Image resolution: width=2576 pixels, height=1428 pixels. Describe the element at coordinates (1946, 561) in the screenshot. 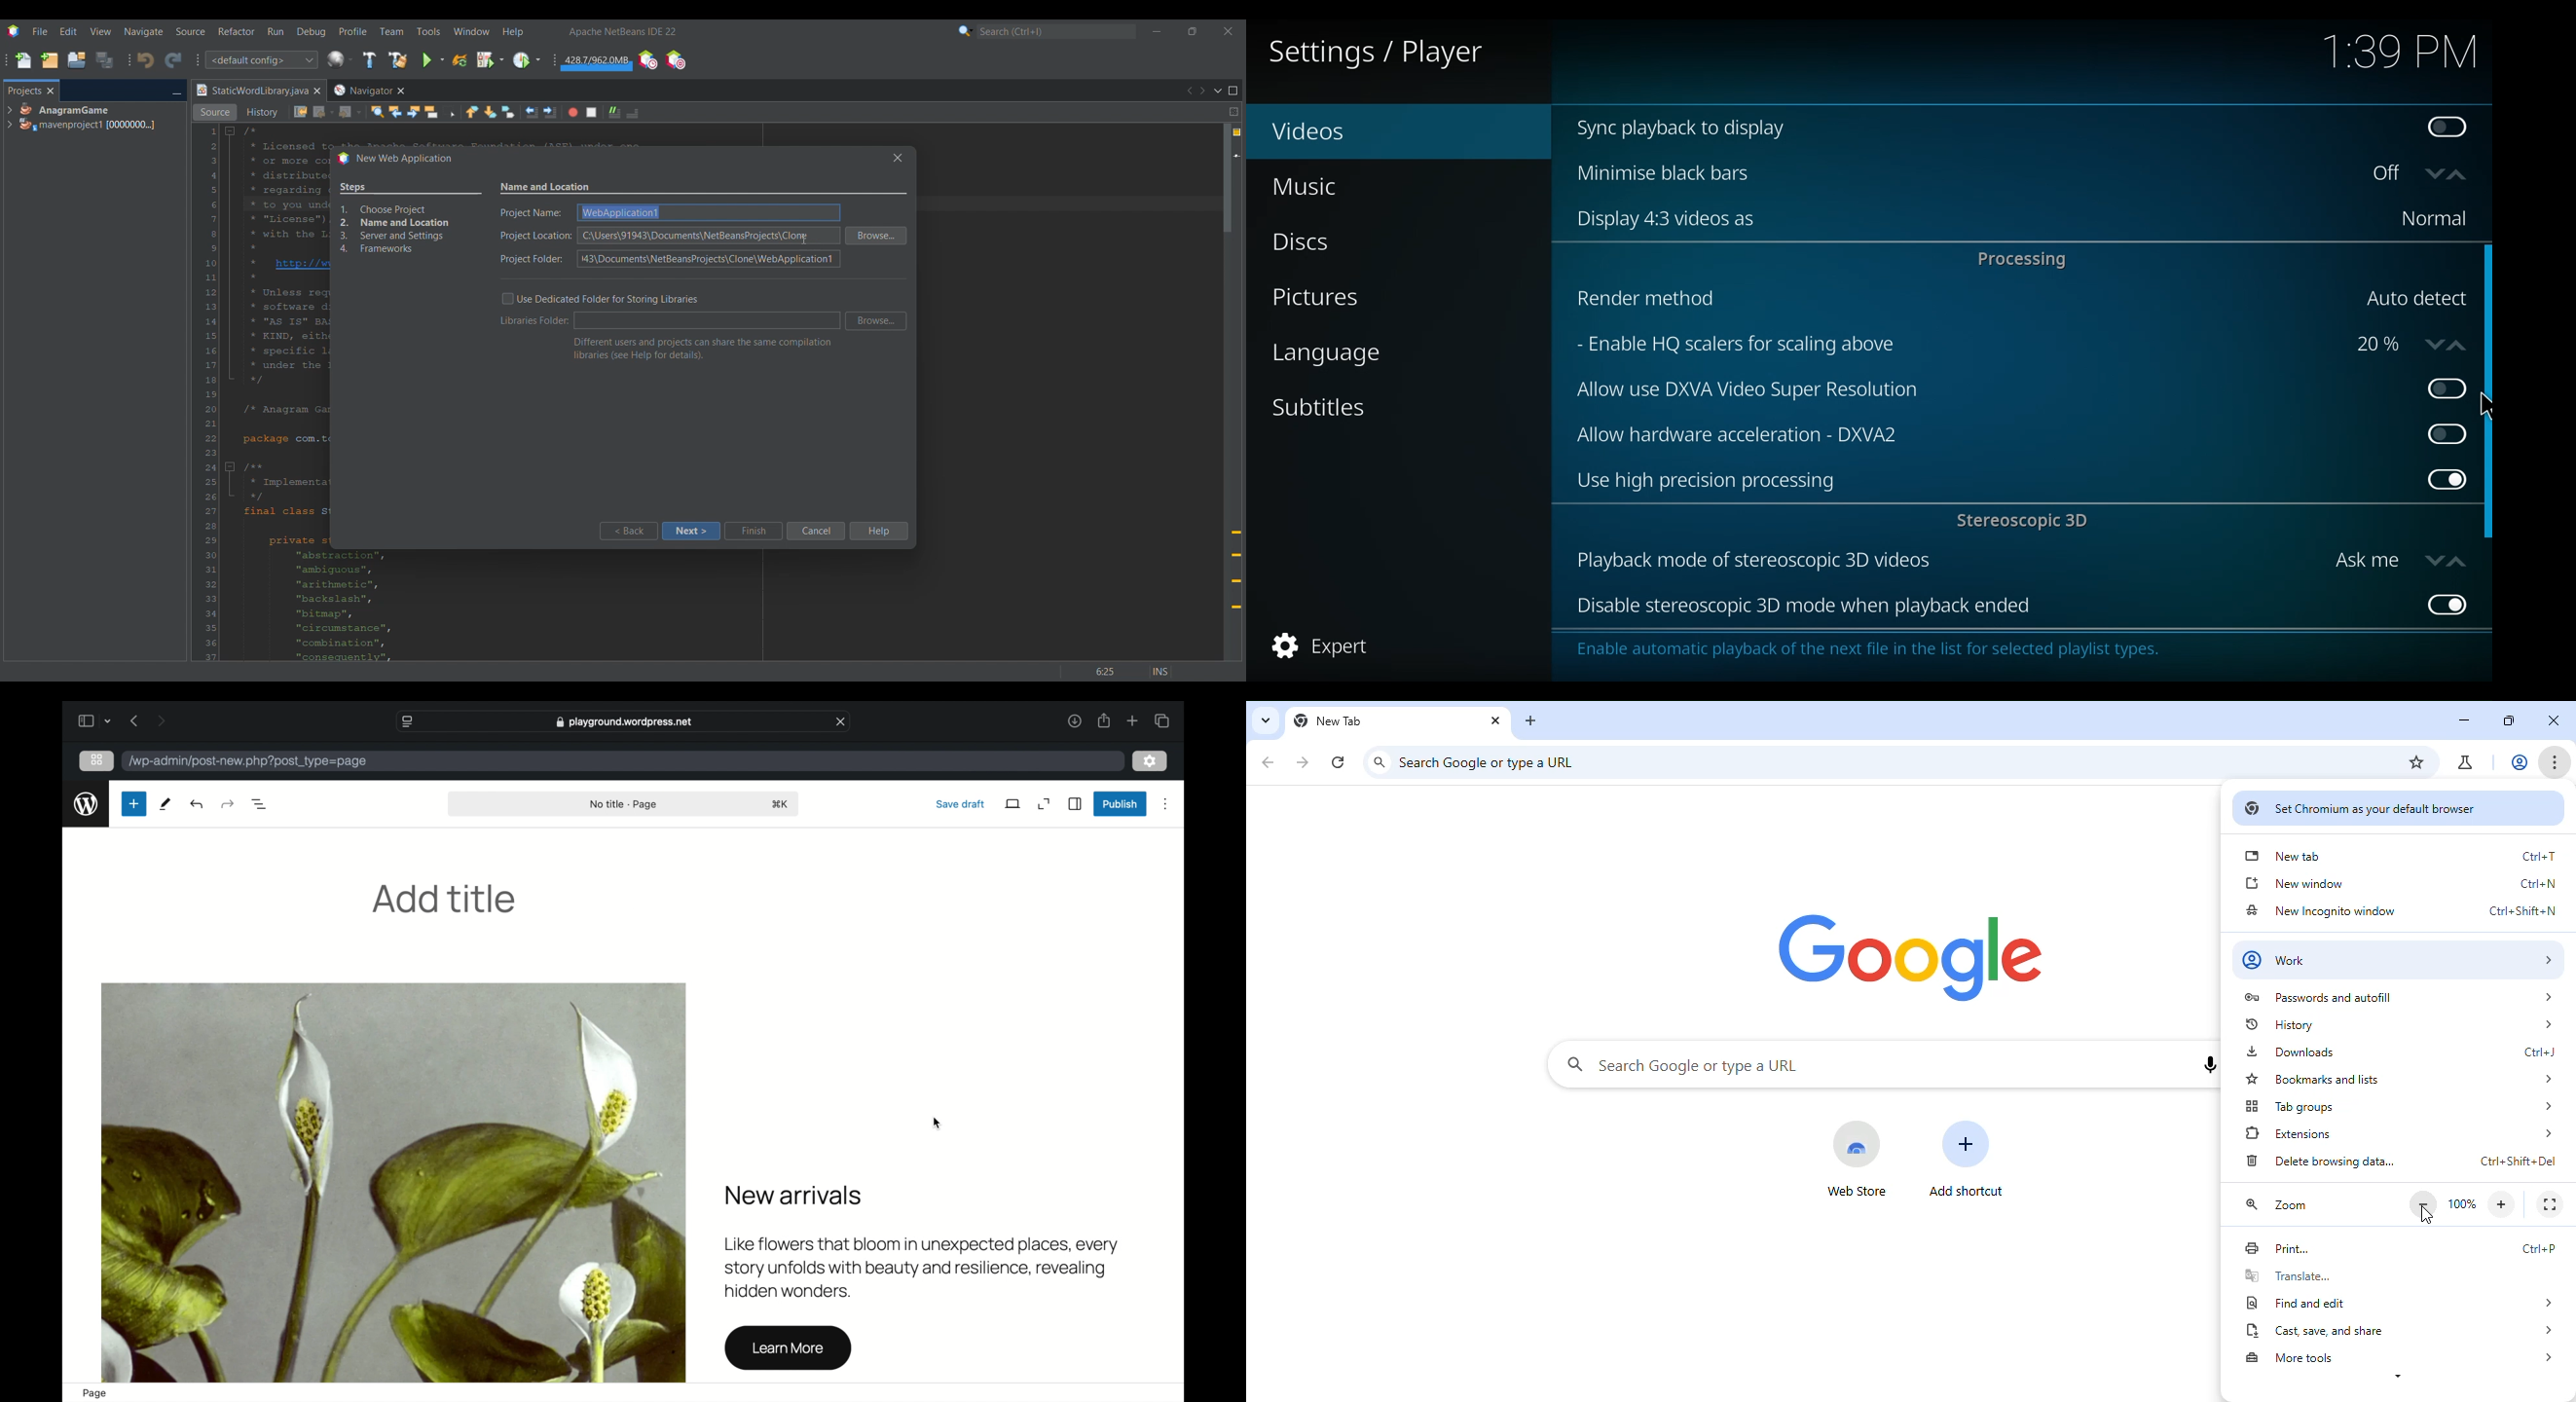

I see `Playback mode of stereoscopic 3D videos` at that location.